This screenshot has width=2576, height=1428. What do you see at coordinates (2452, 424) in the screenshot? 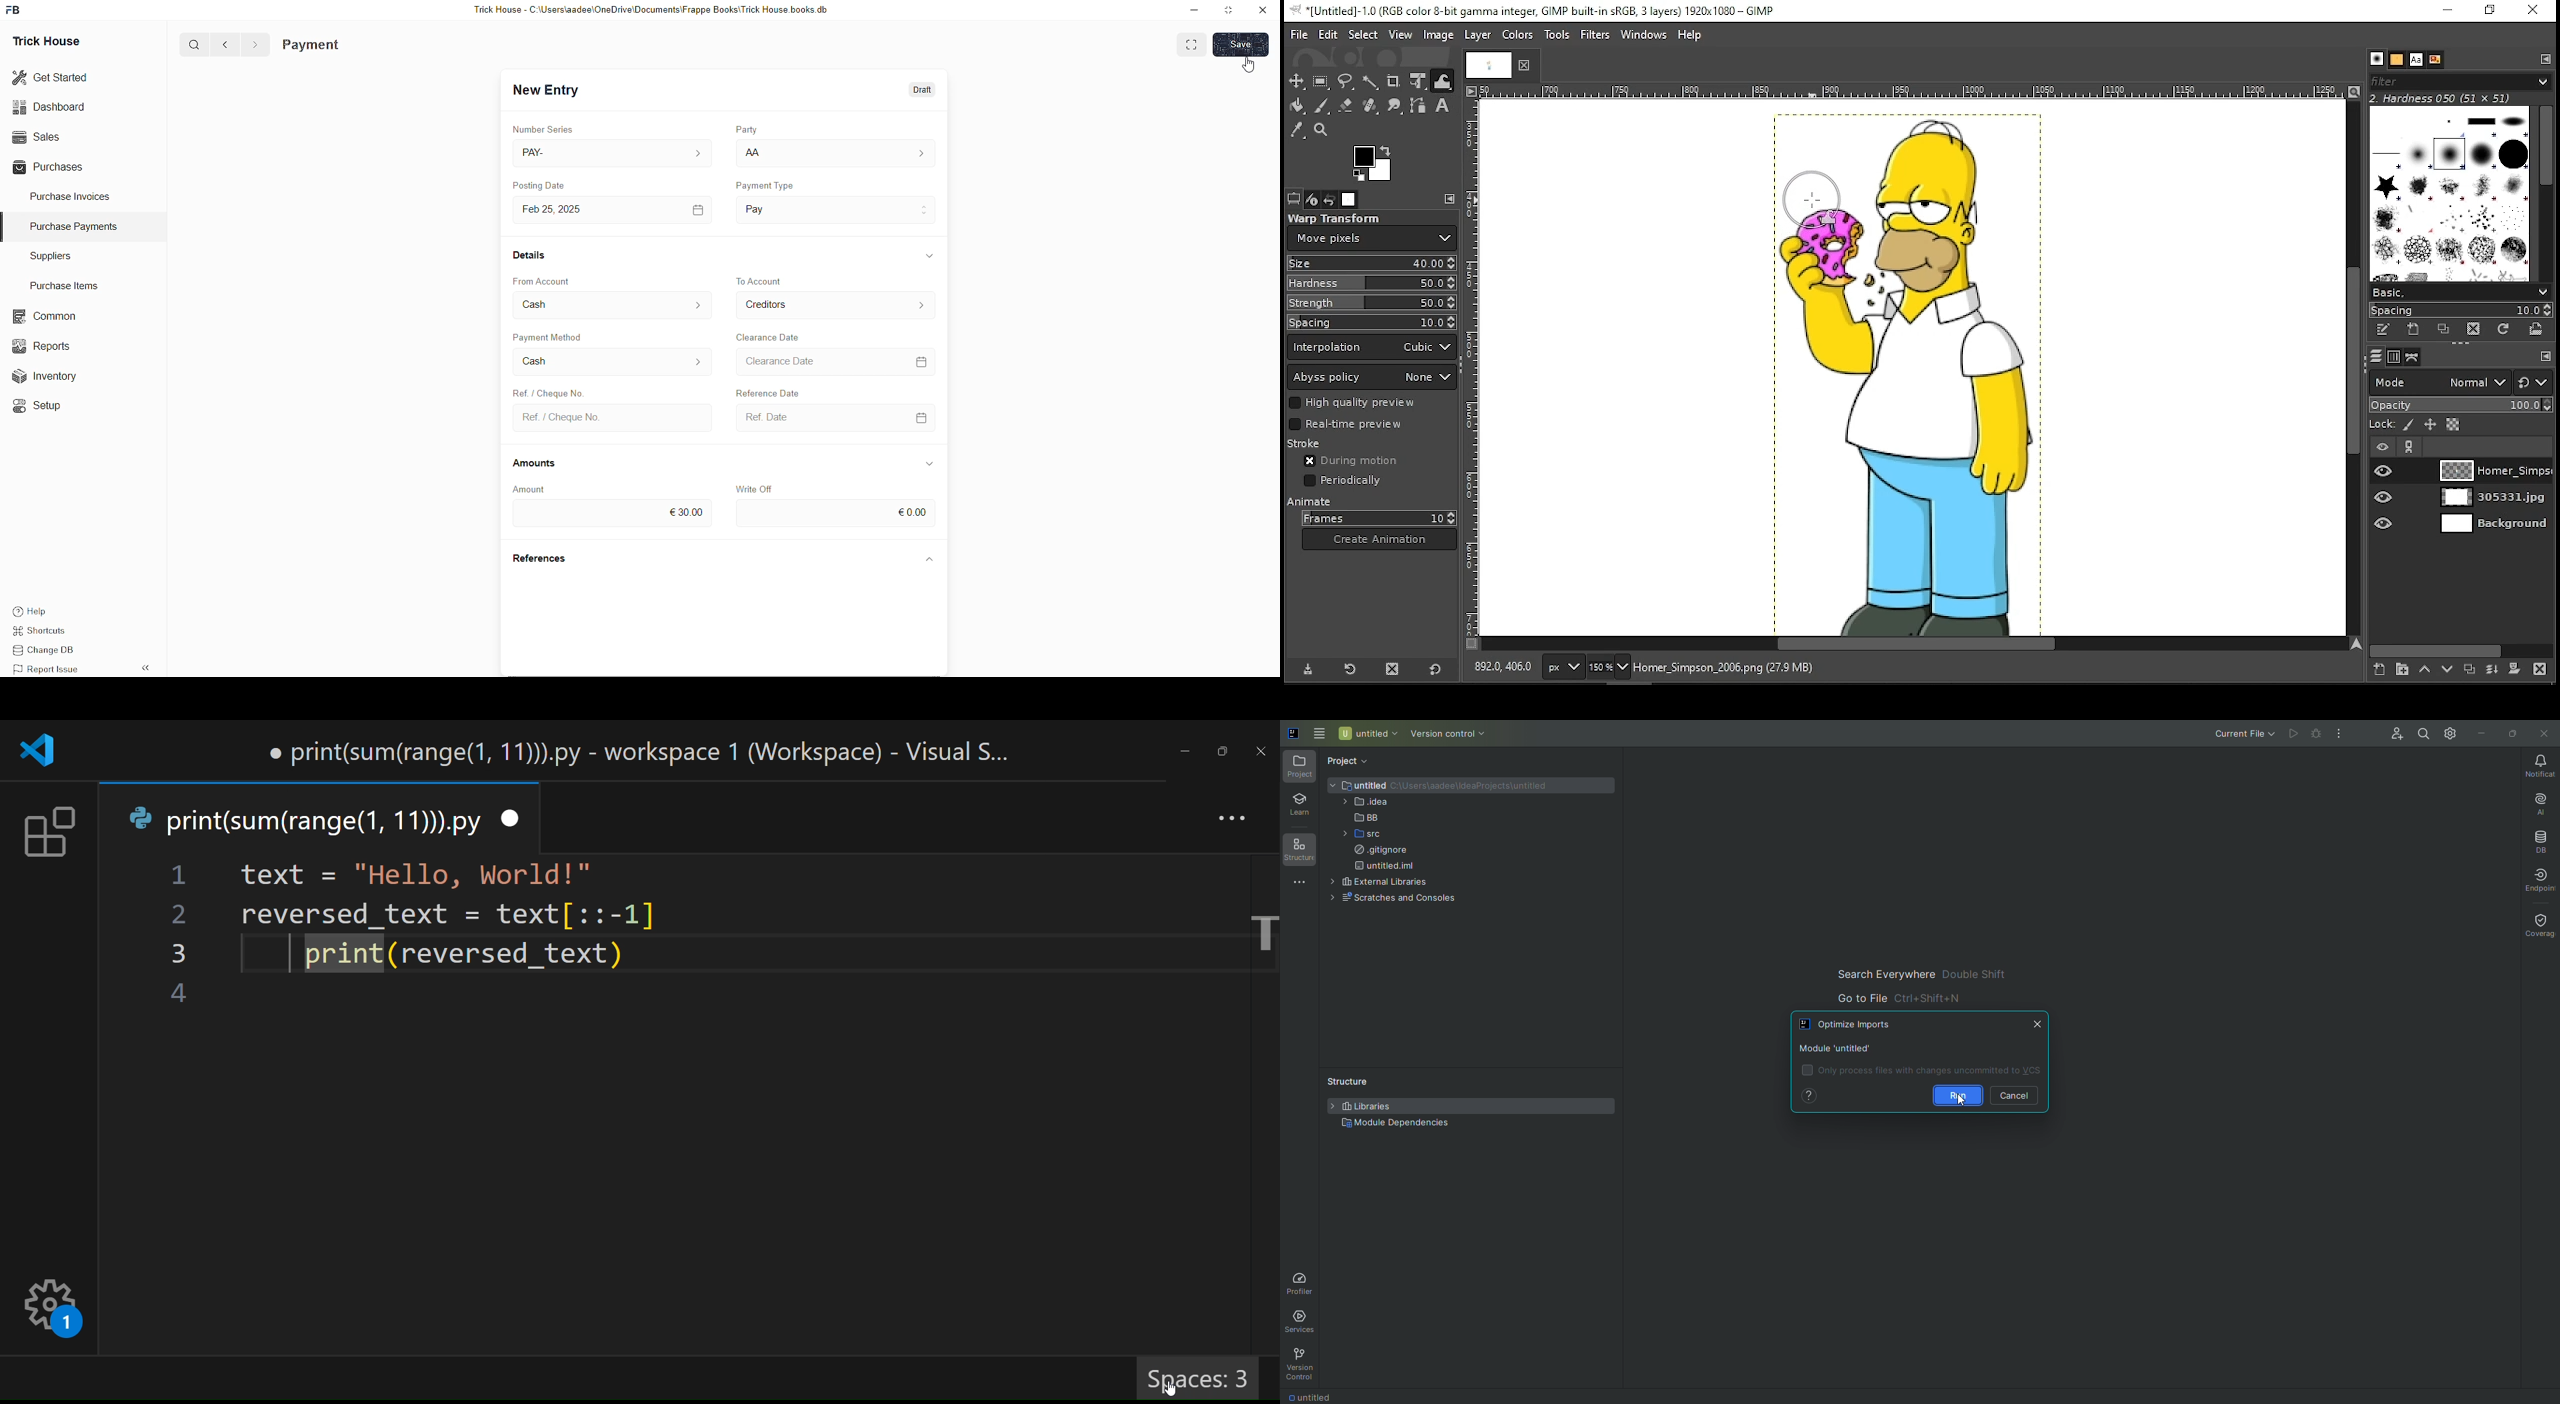
I see `lock alpha channel` at bounding box center [2452, 424].